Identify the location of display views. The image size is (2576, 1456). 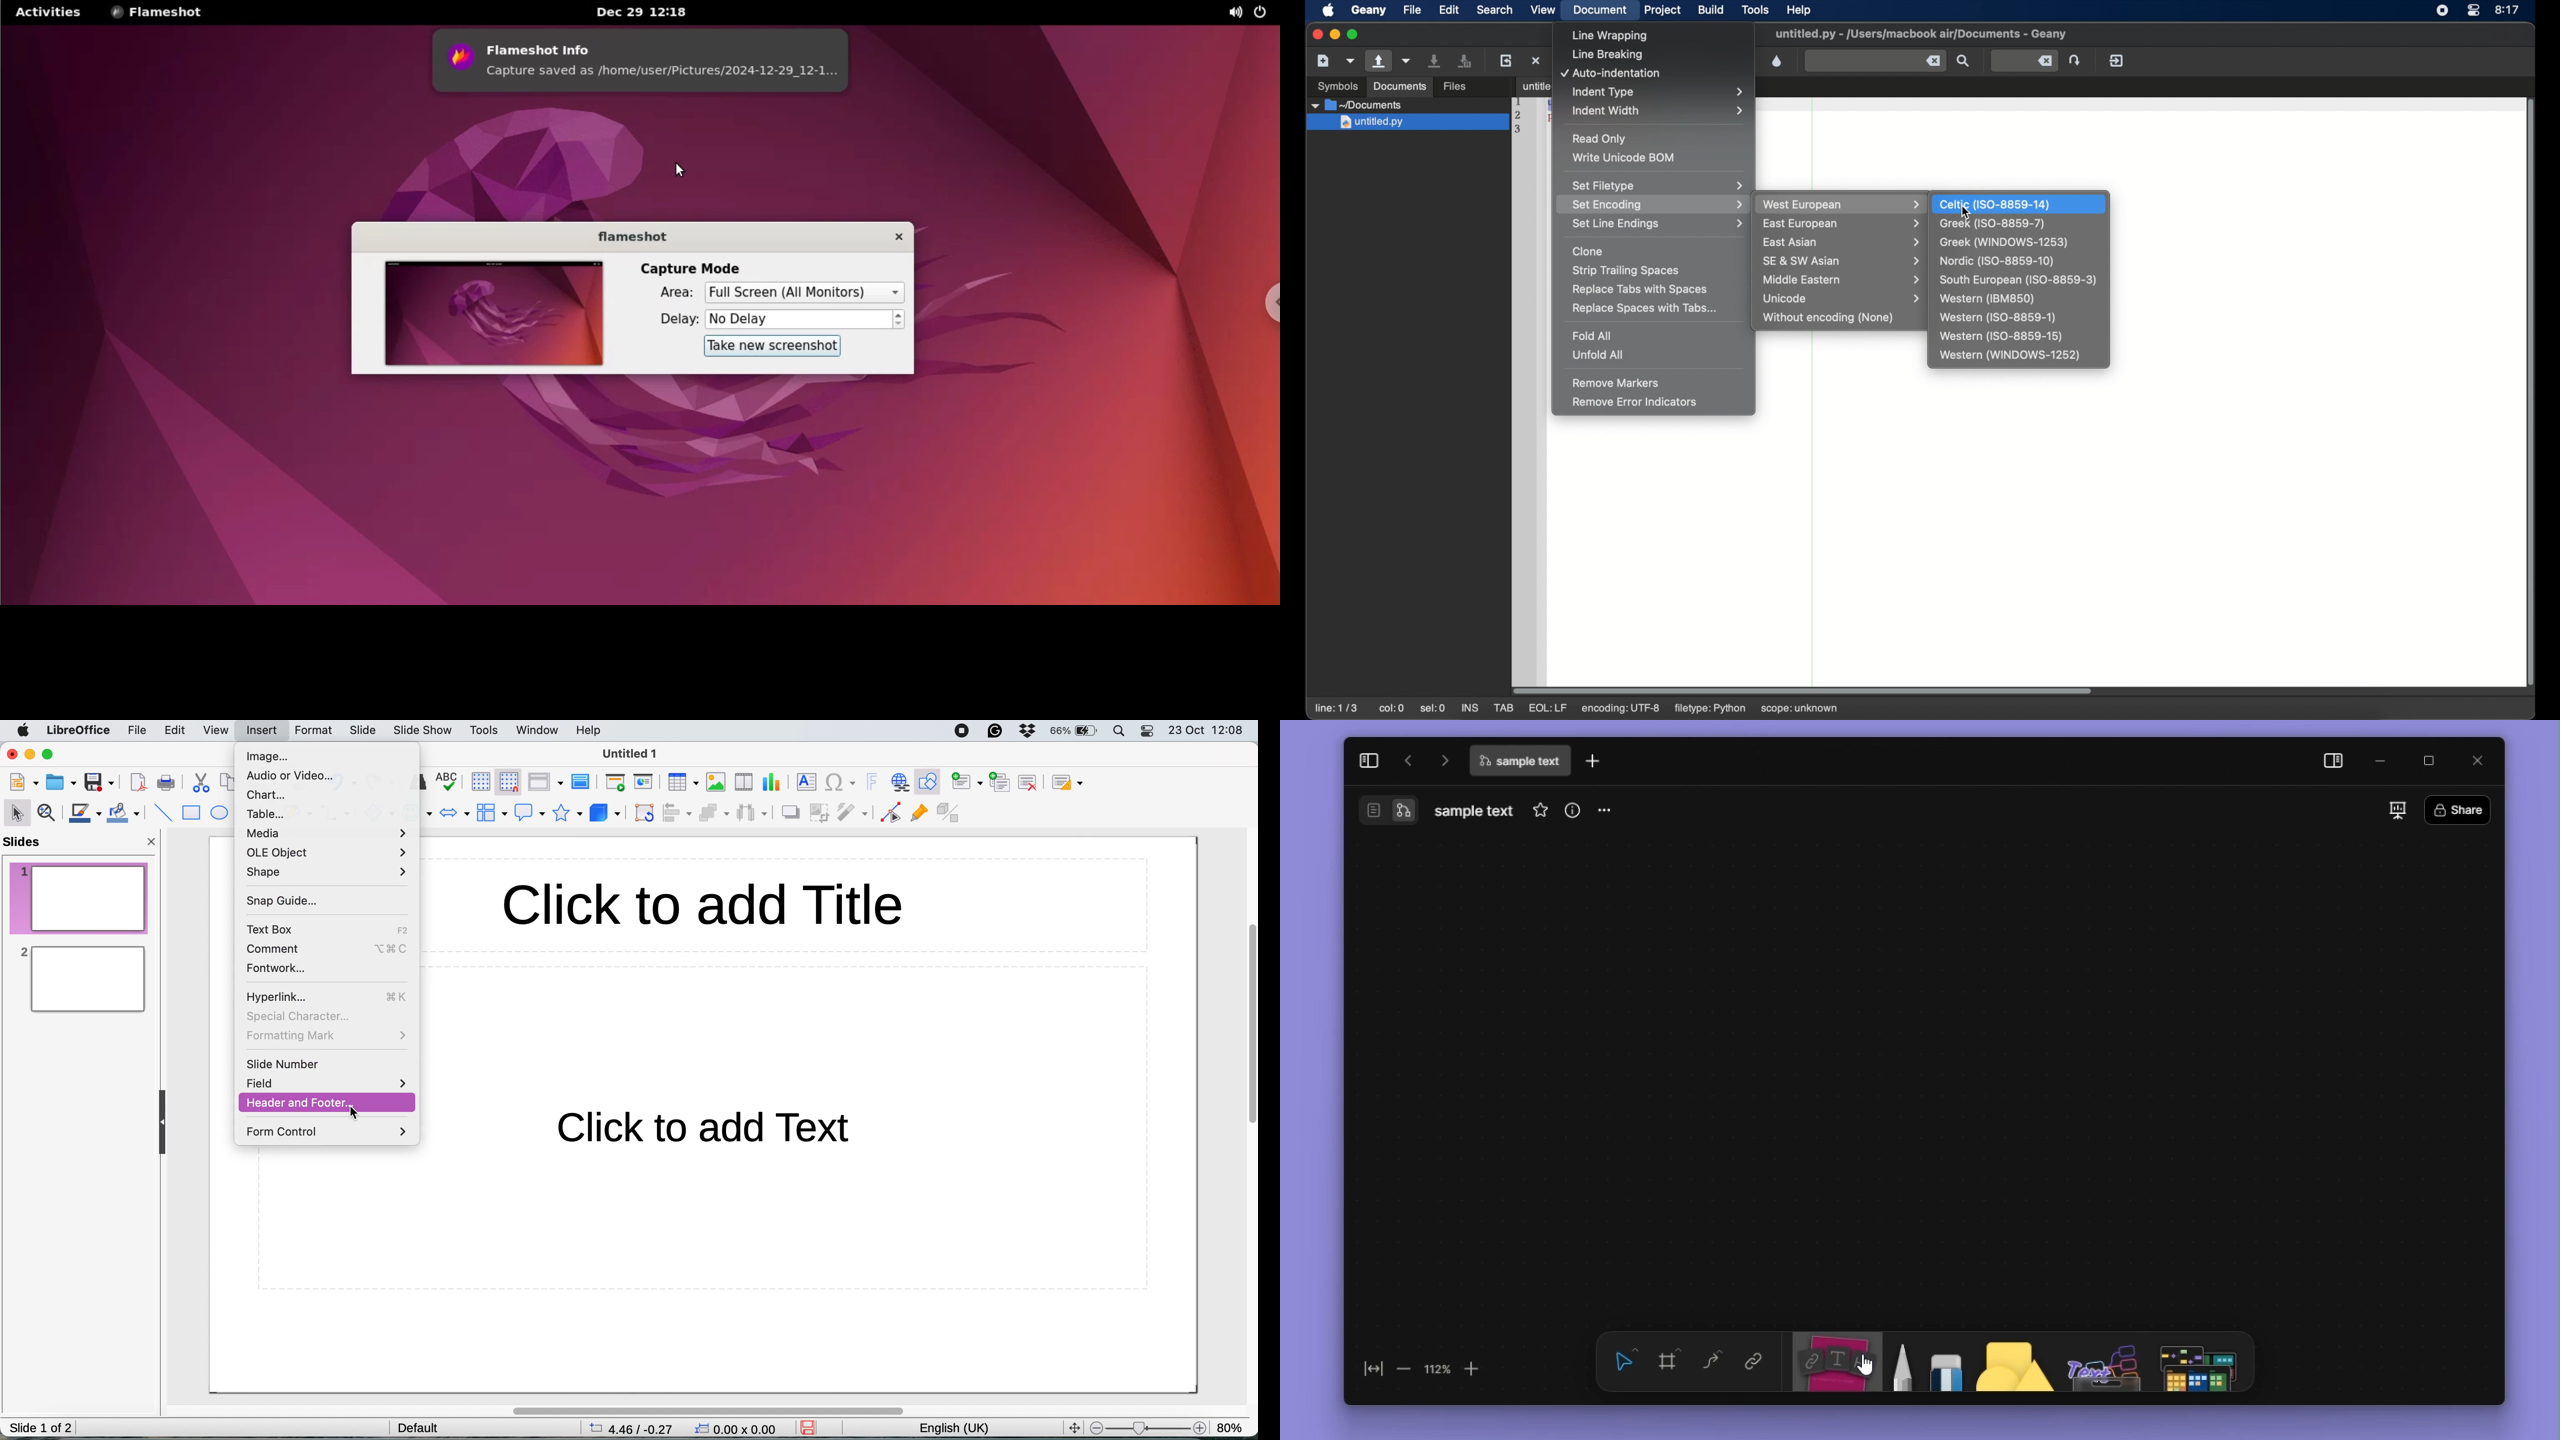
(545, 782).